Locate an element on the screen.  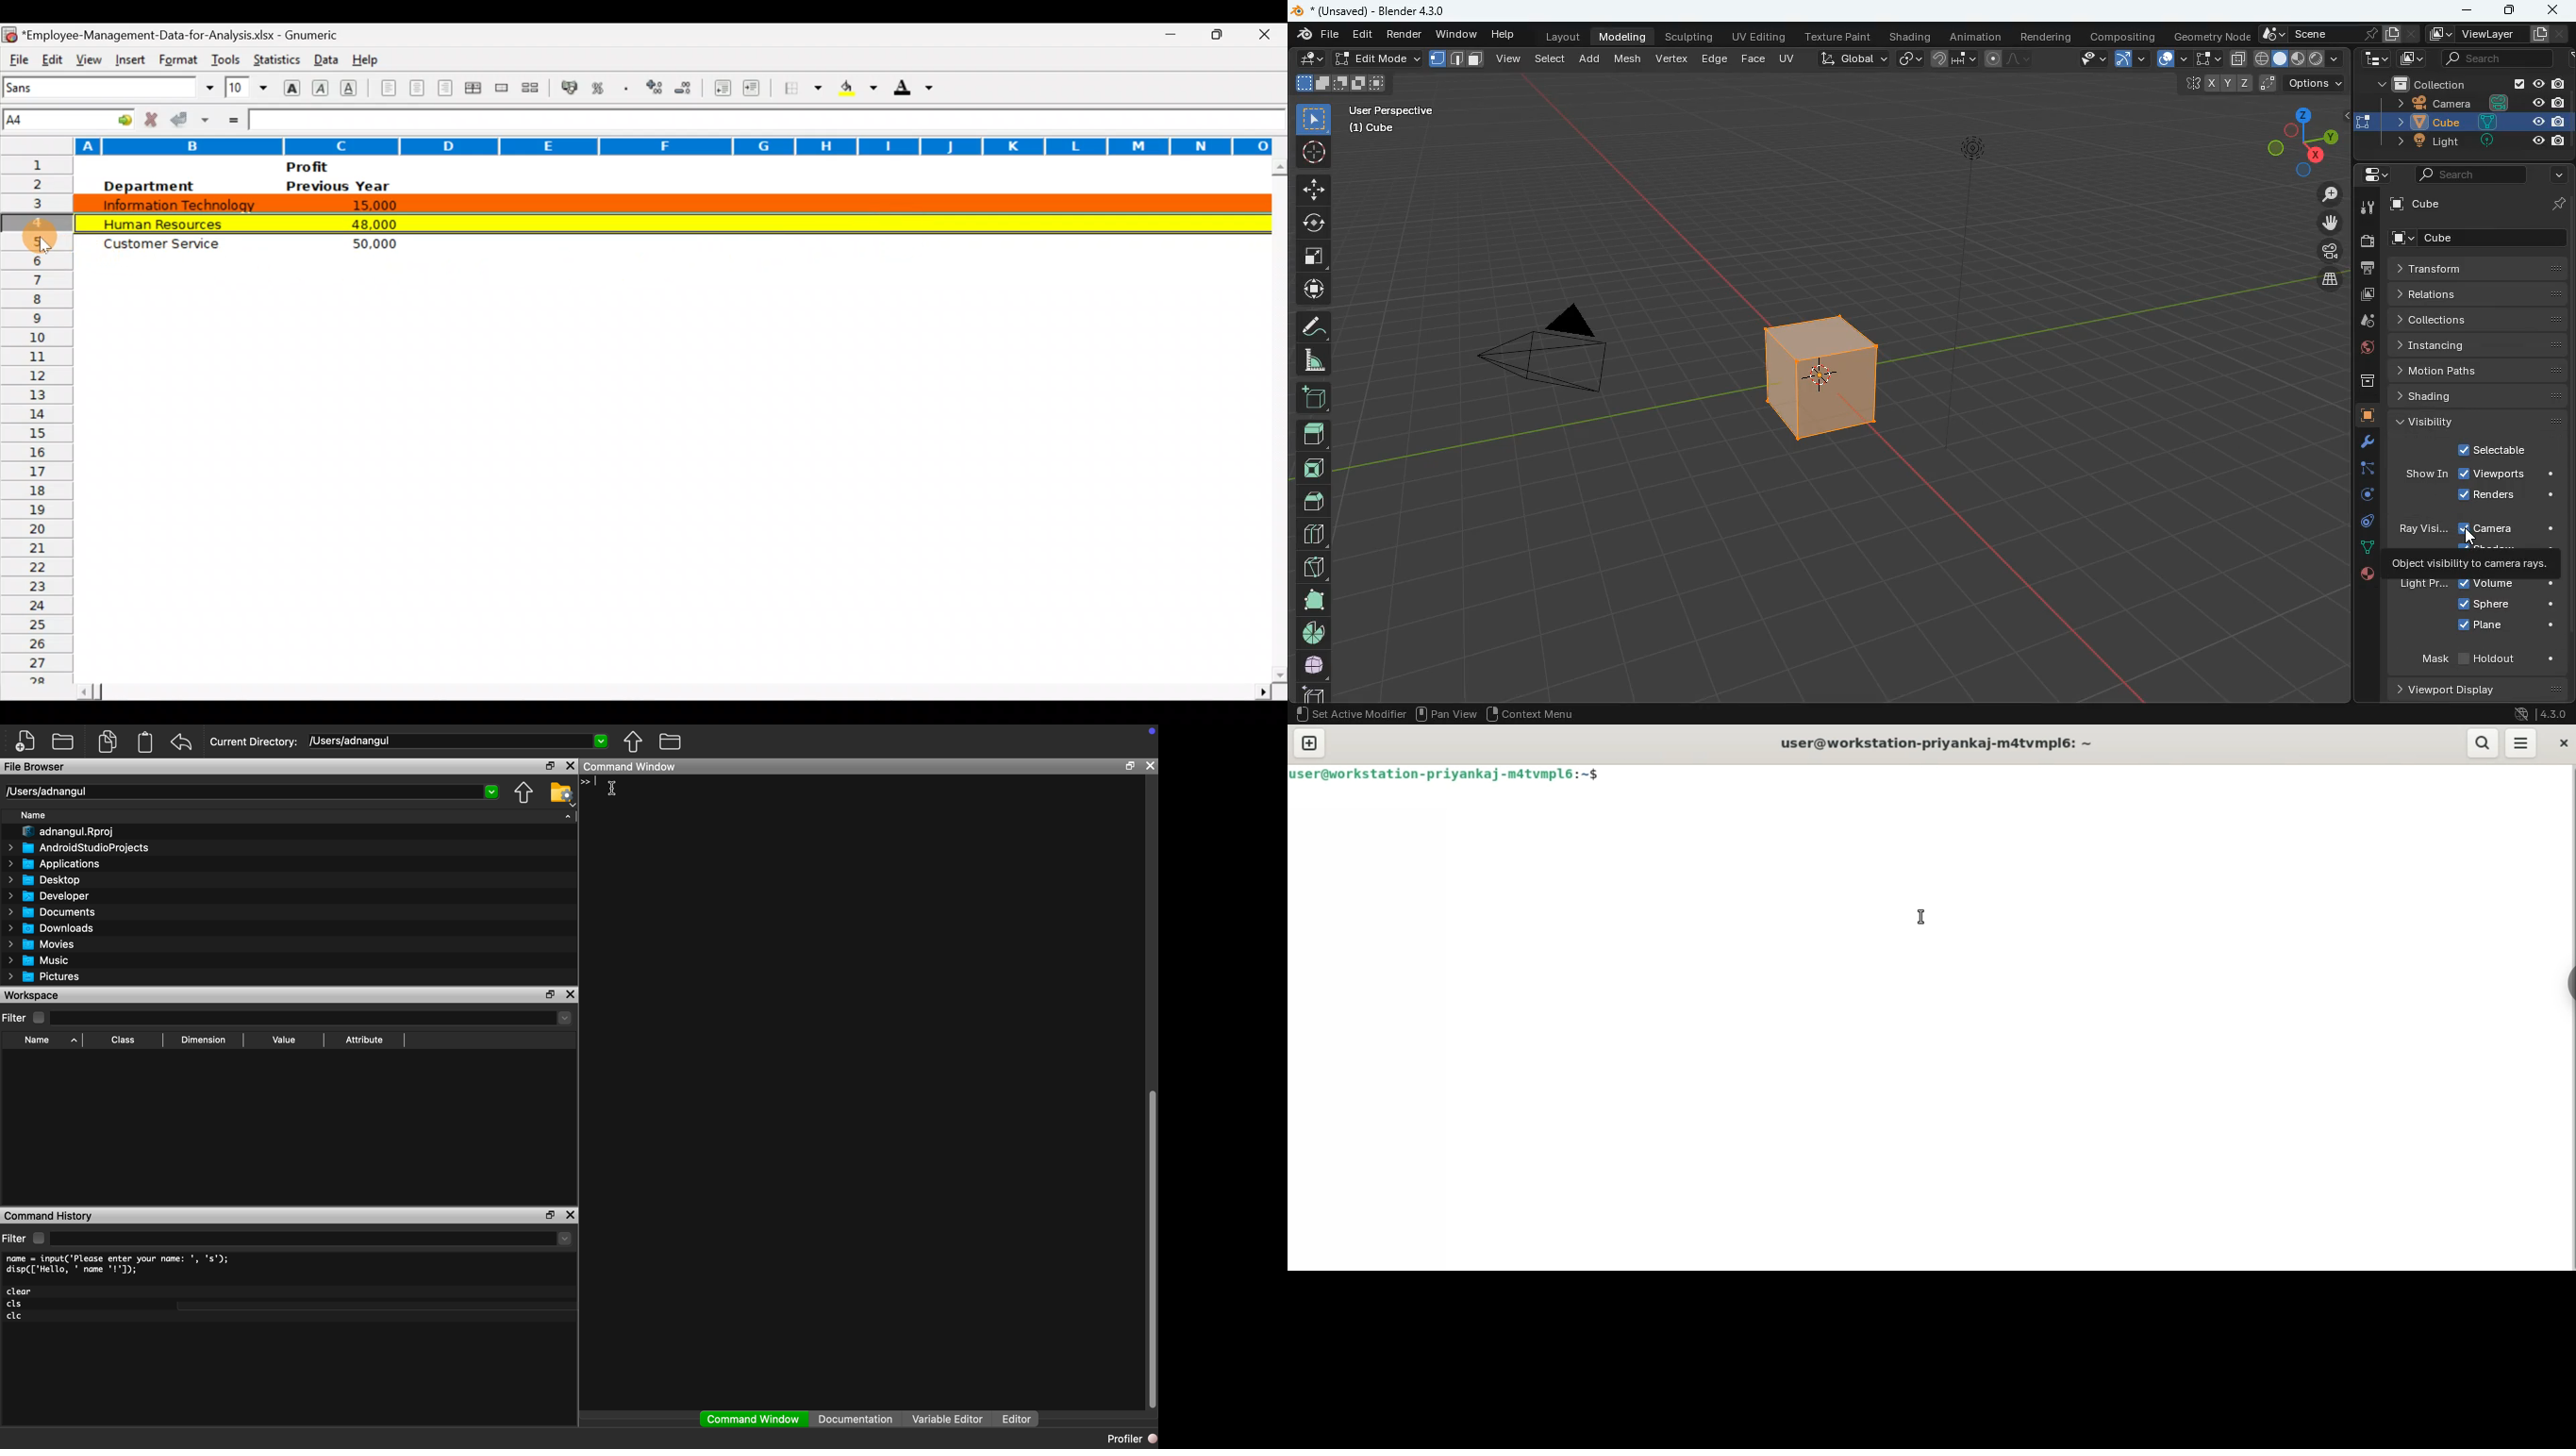
Include a thousands operator is located at coordinates (628, 89).